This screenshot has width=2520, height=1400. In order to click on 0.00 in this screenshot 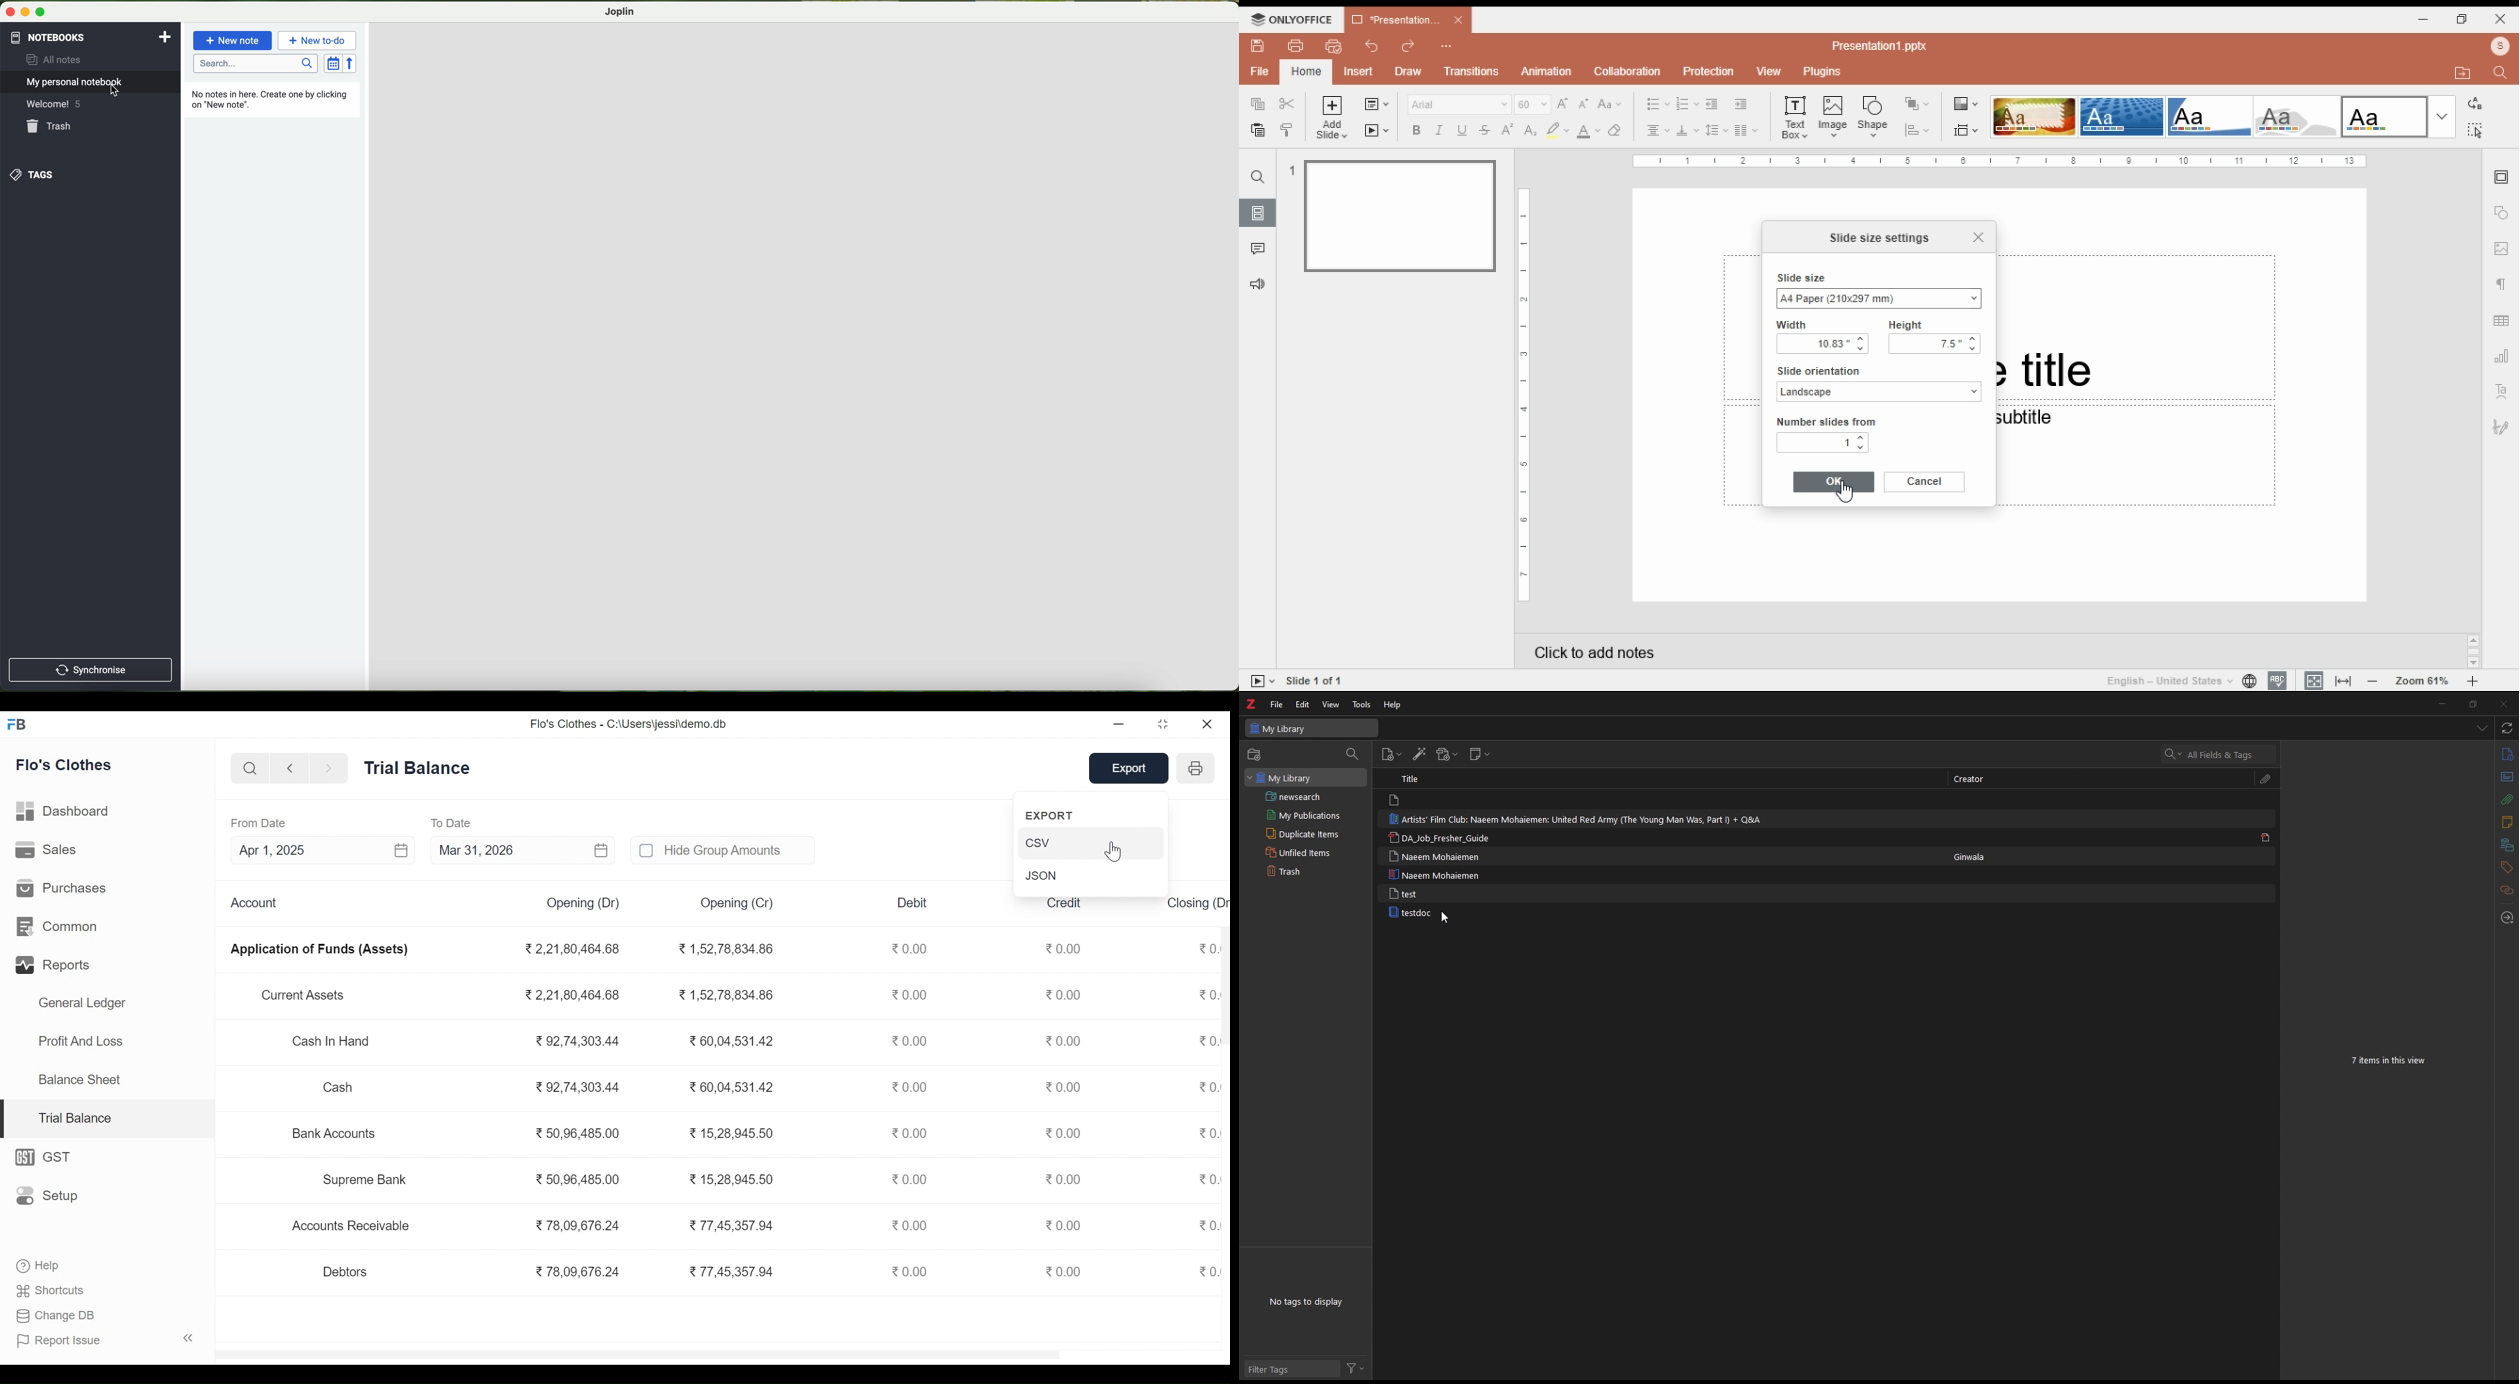, I will do `click(1065, 1132)`.